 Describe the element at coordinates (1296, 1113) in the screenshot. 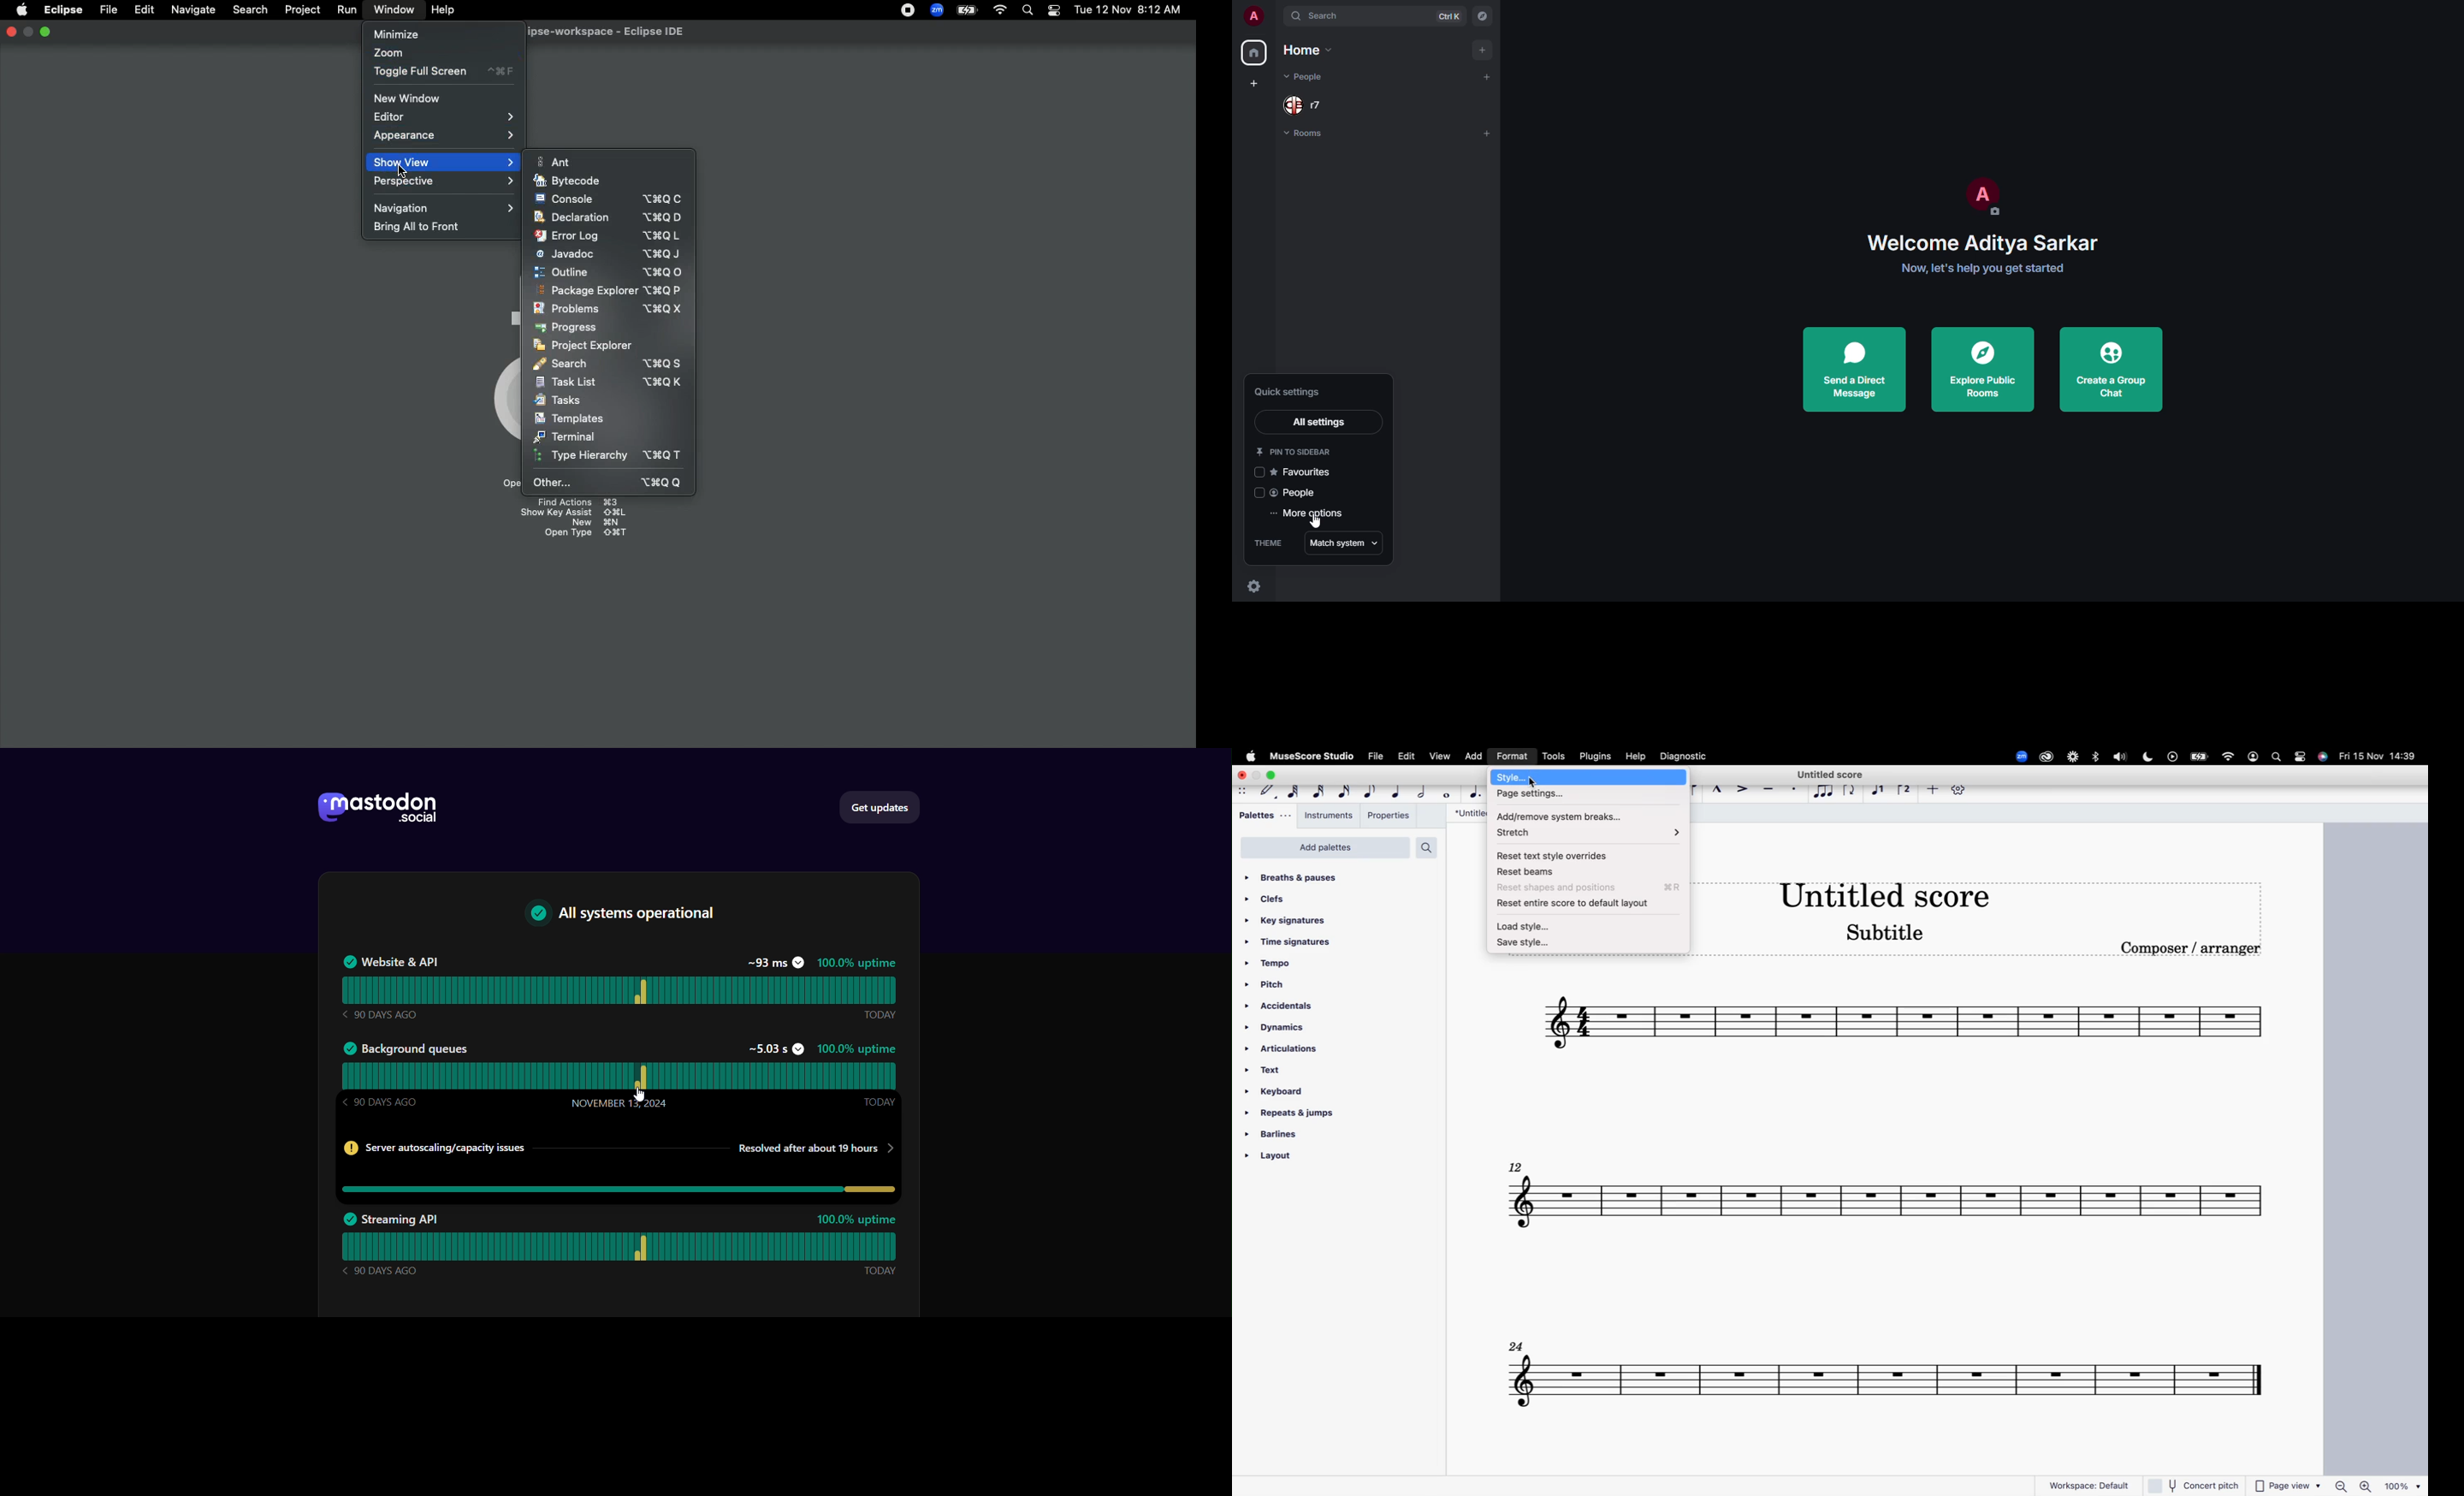

I see `repeats & jumps` at that location.